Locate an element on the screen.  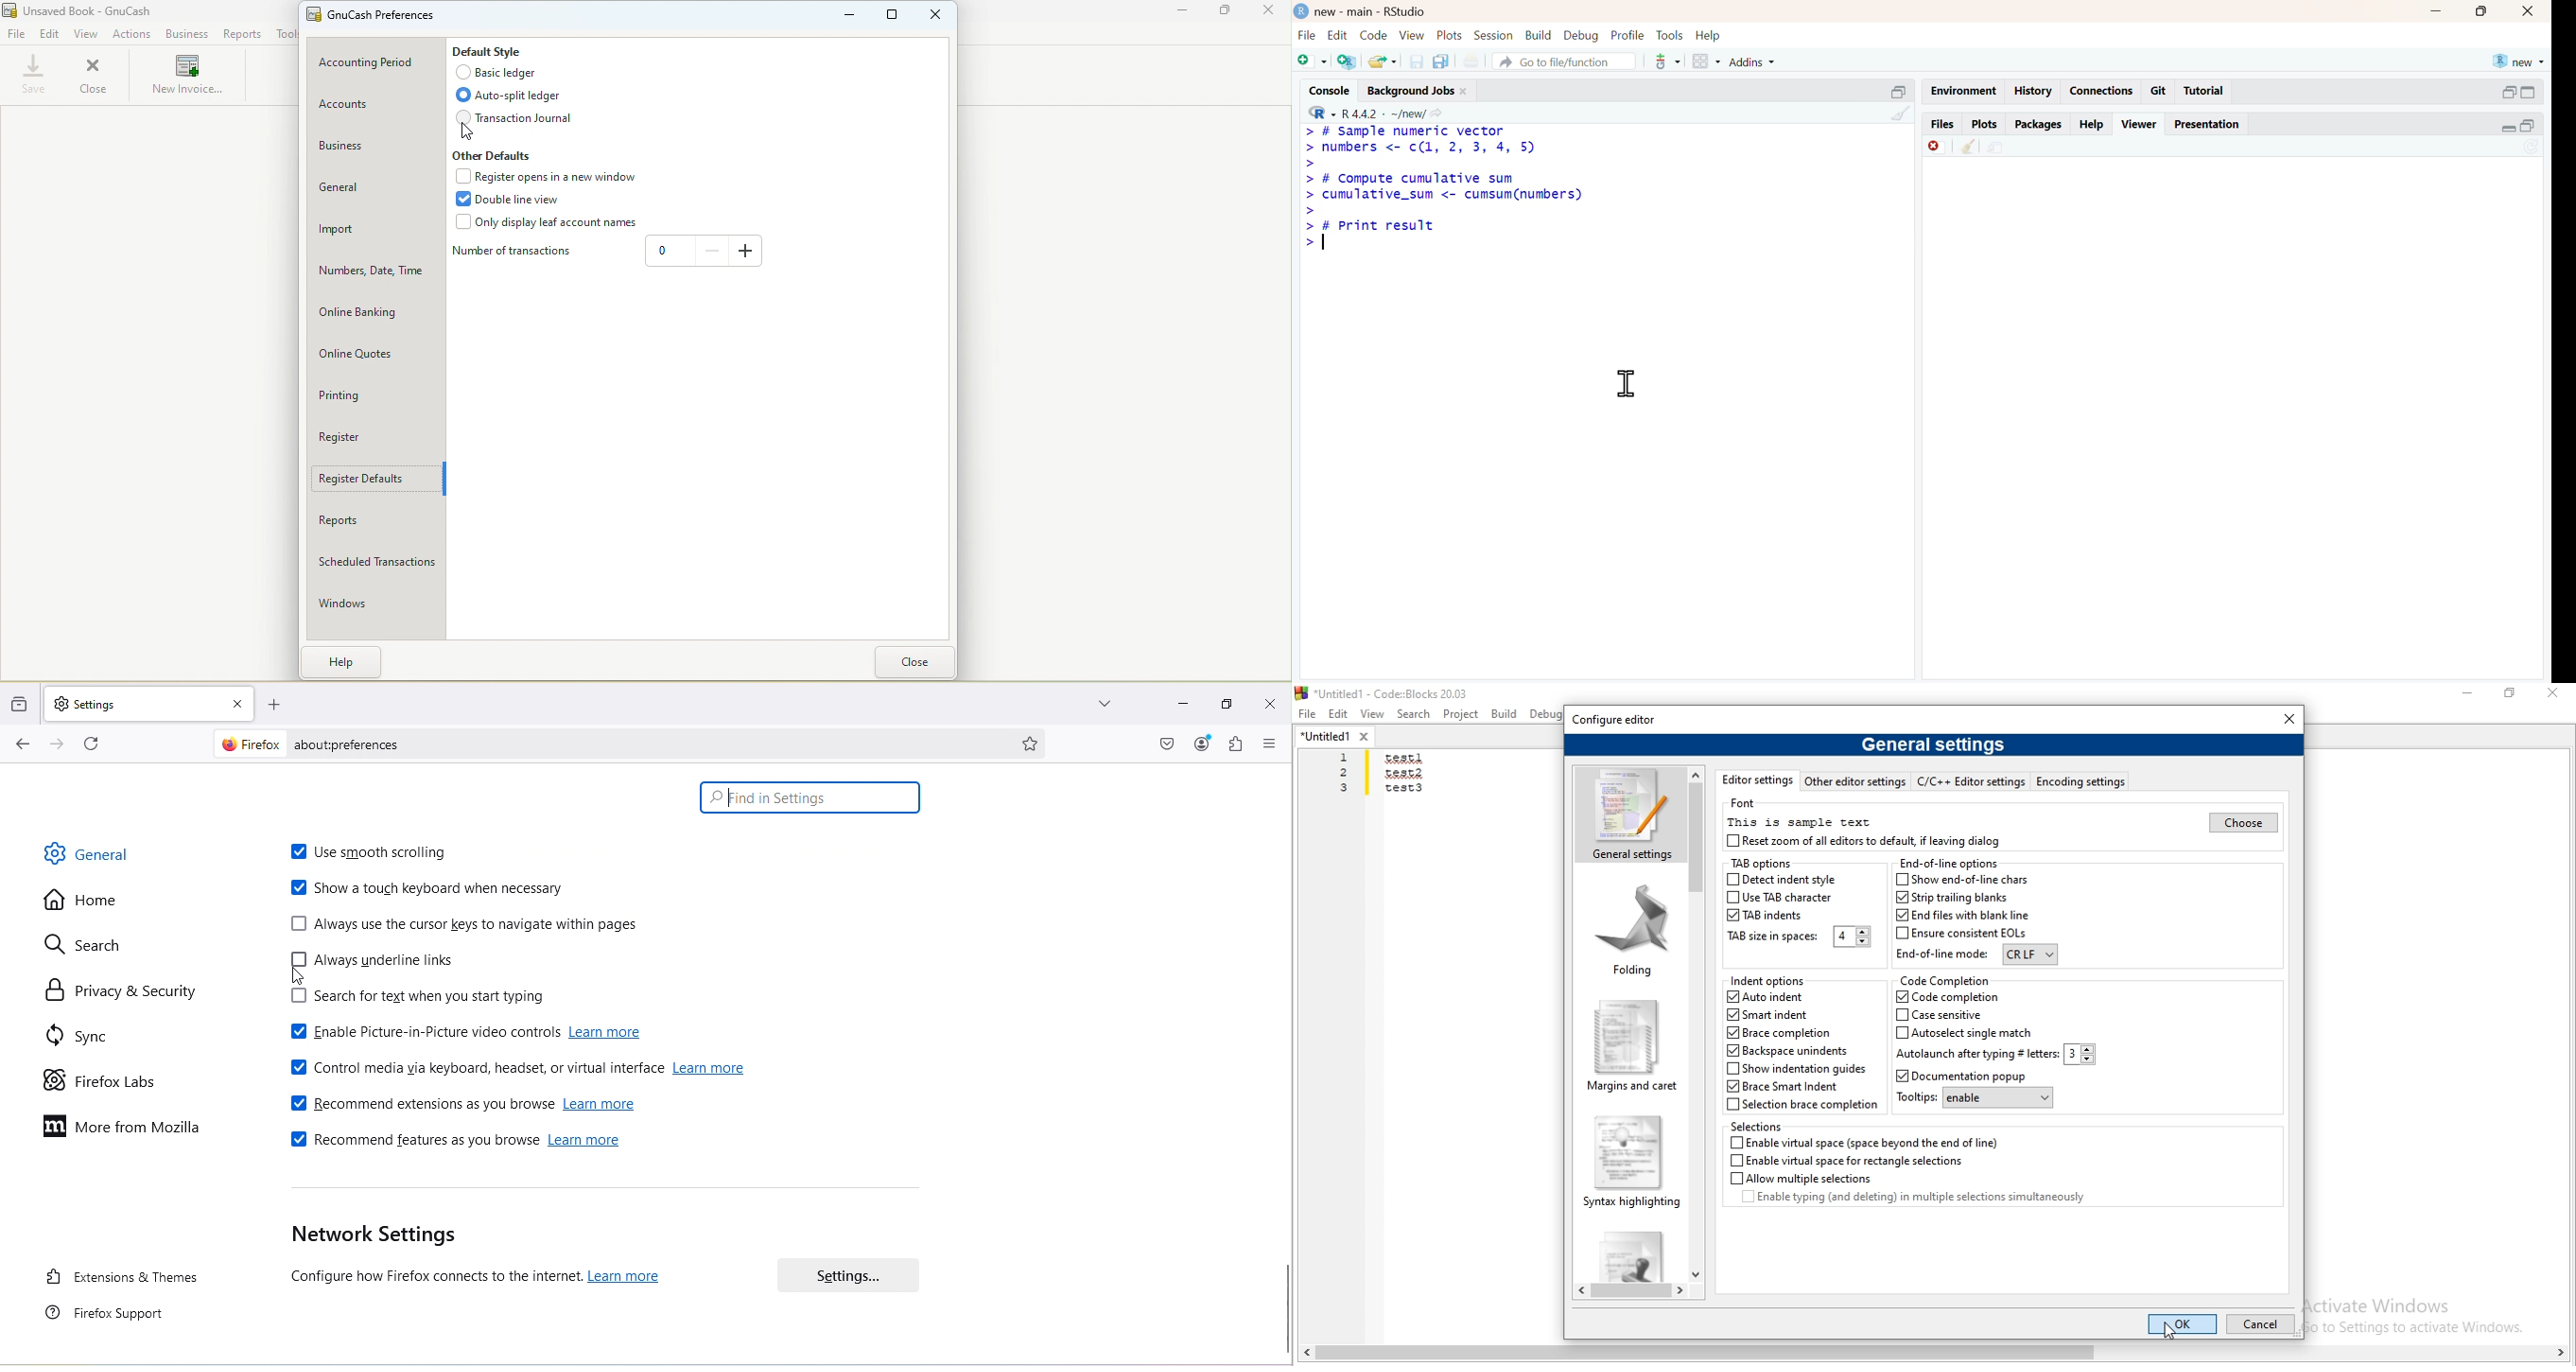
Windows is located at coordinates (377, 604).